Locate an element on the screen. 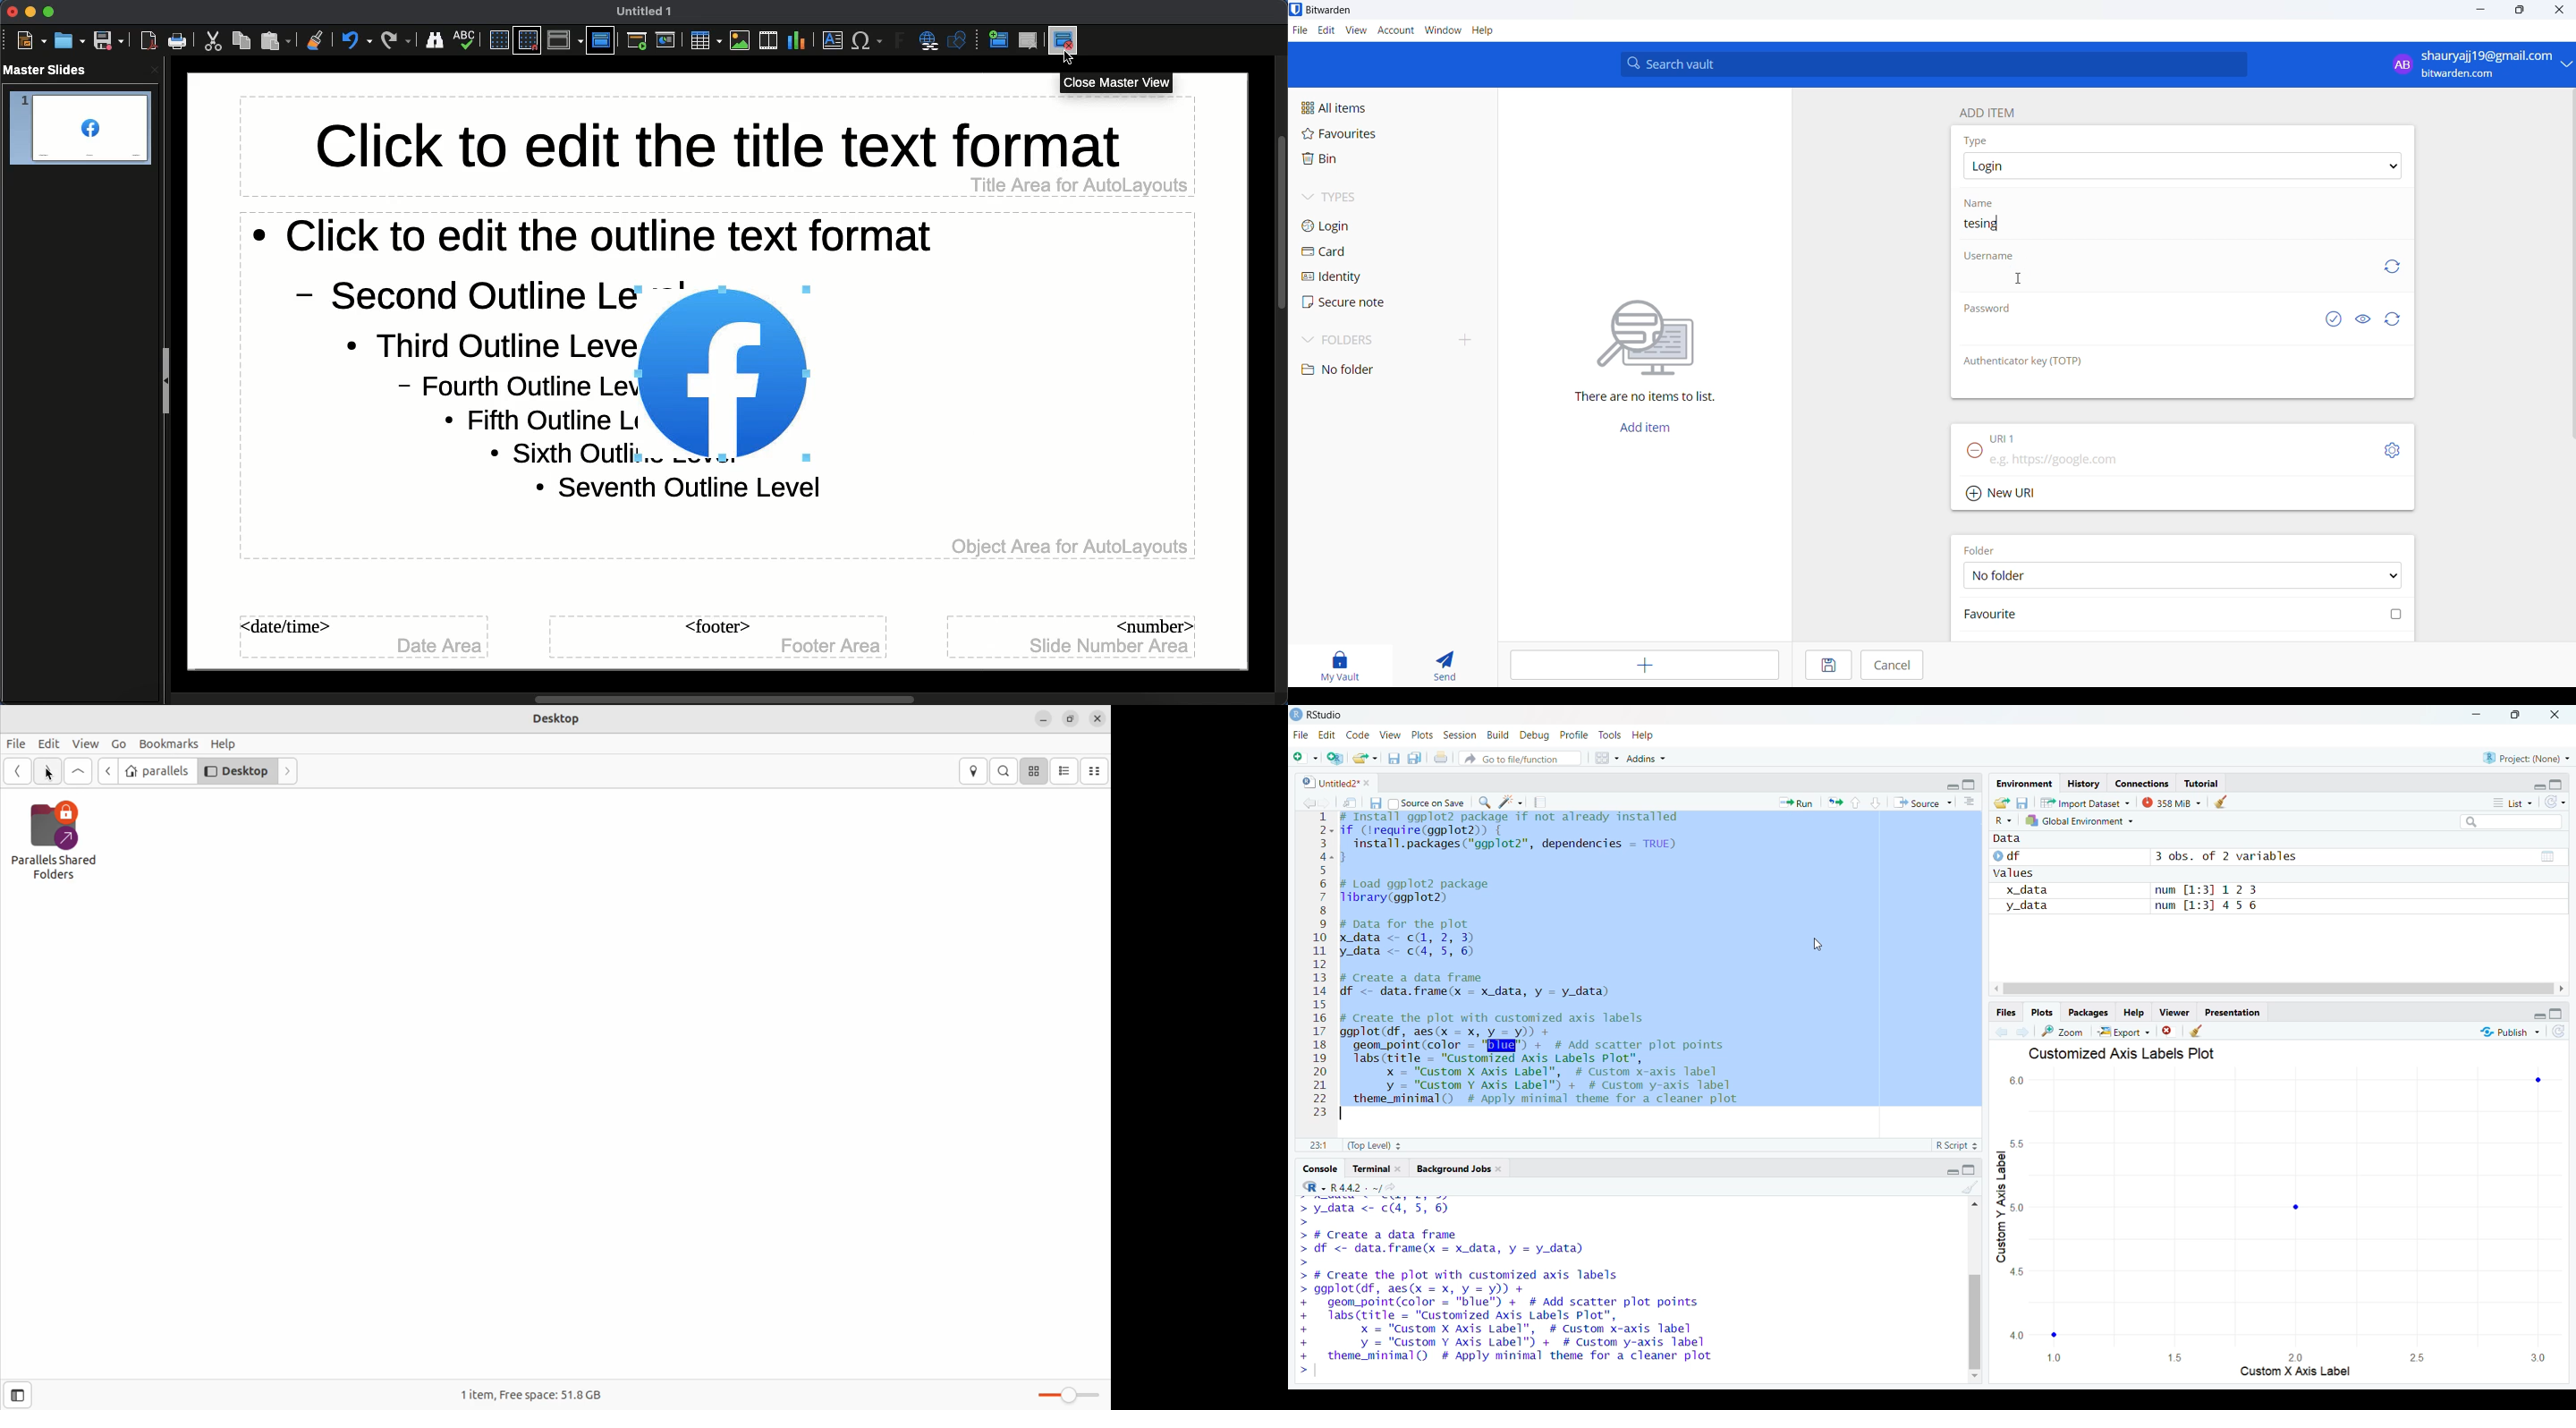 This screenshot has height=1428, width=2576. cursor is located at coordinates (1819, 945).